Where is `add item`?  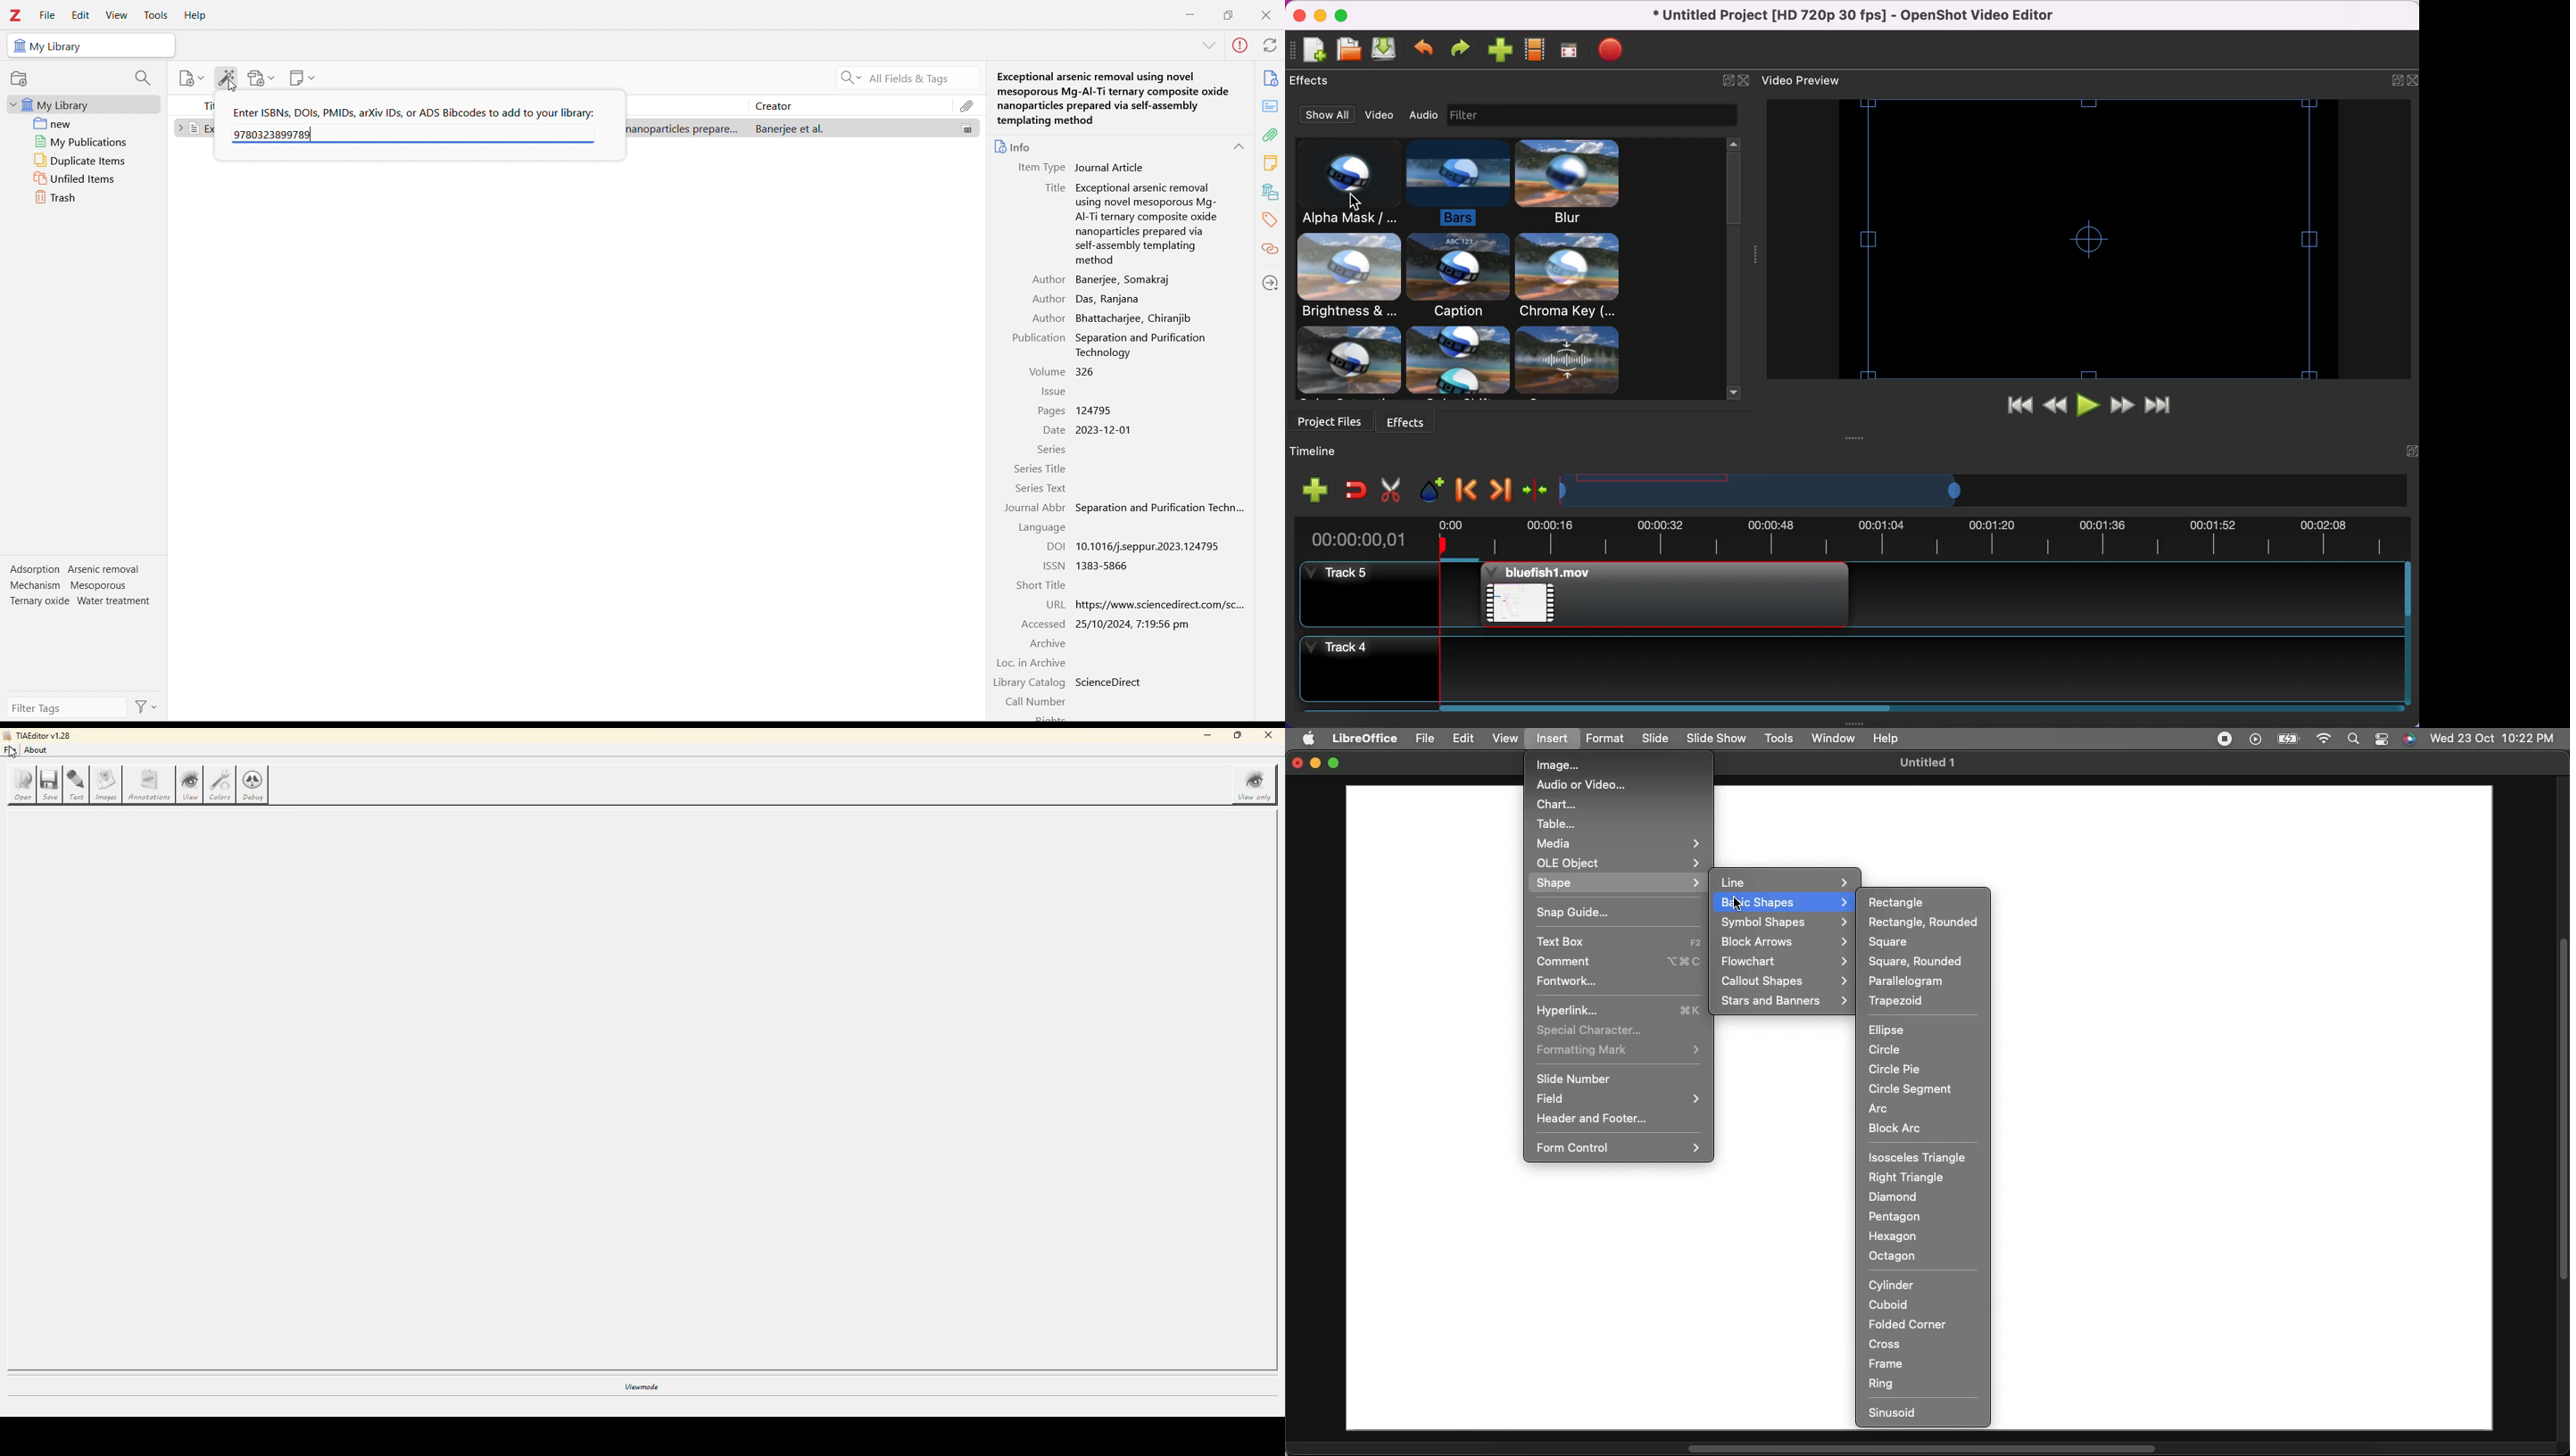
add item is located at coordinates (193, 78).